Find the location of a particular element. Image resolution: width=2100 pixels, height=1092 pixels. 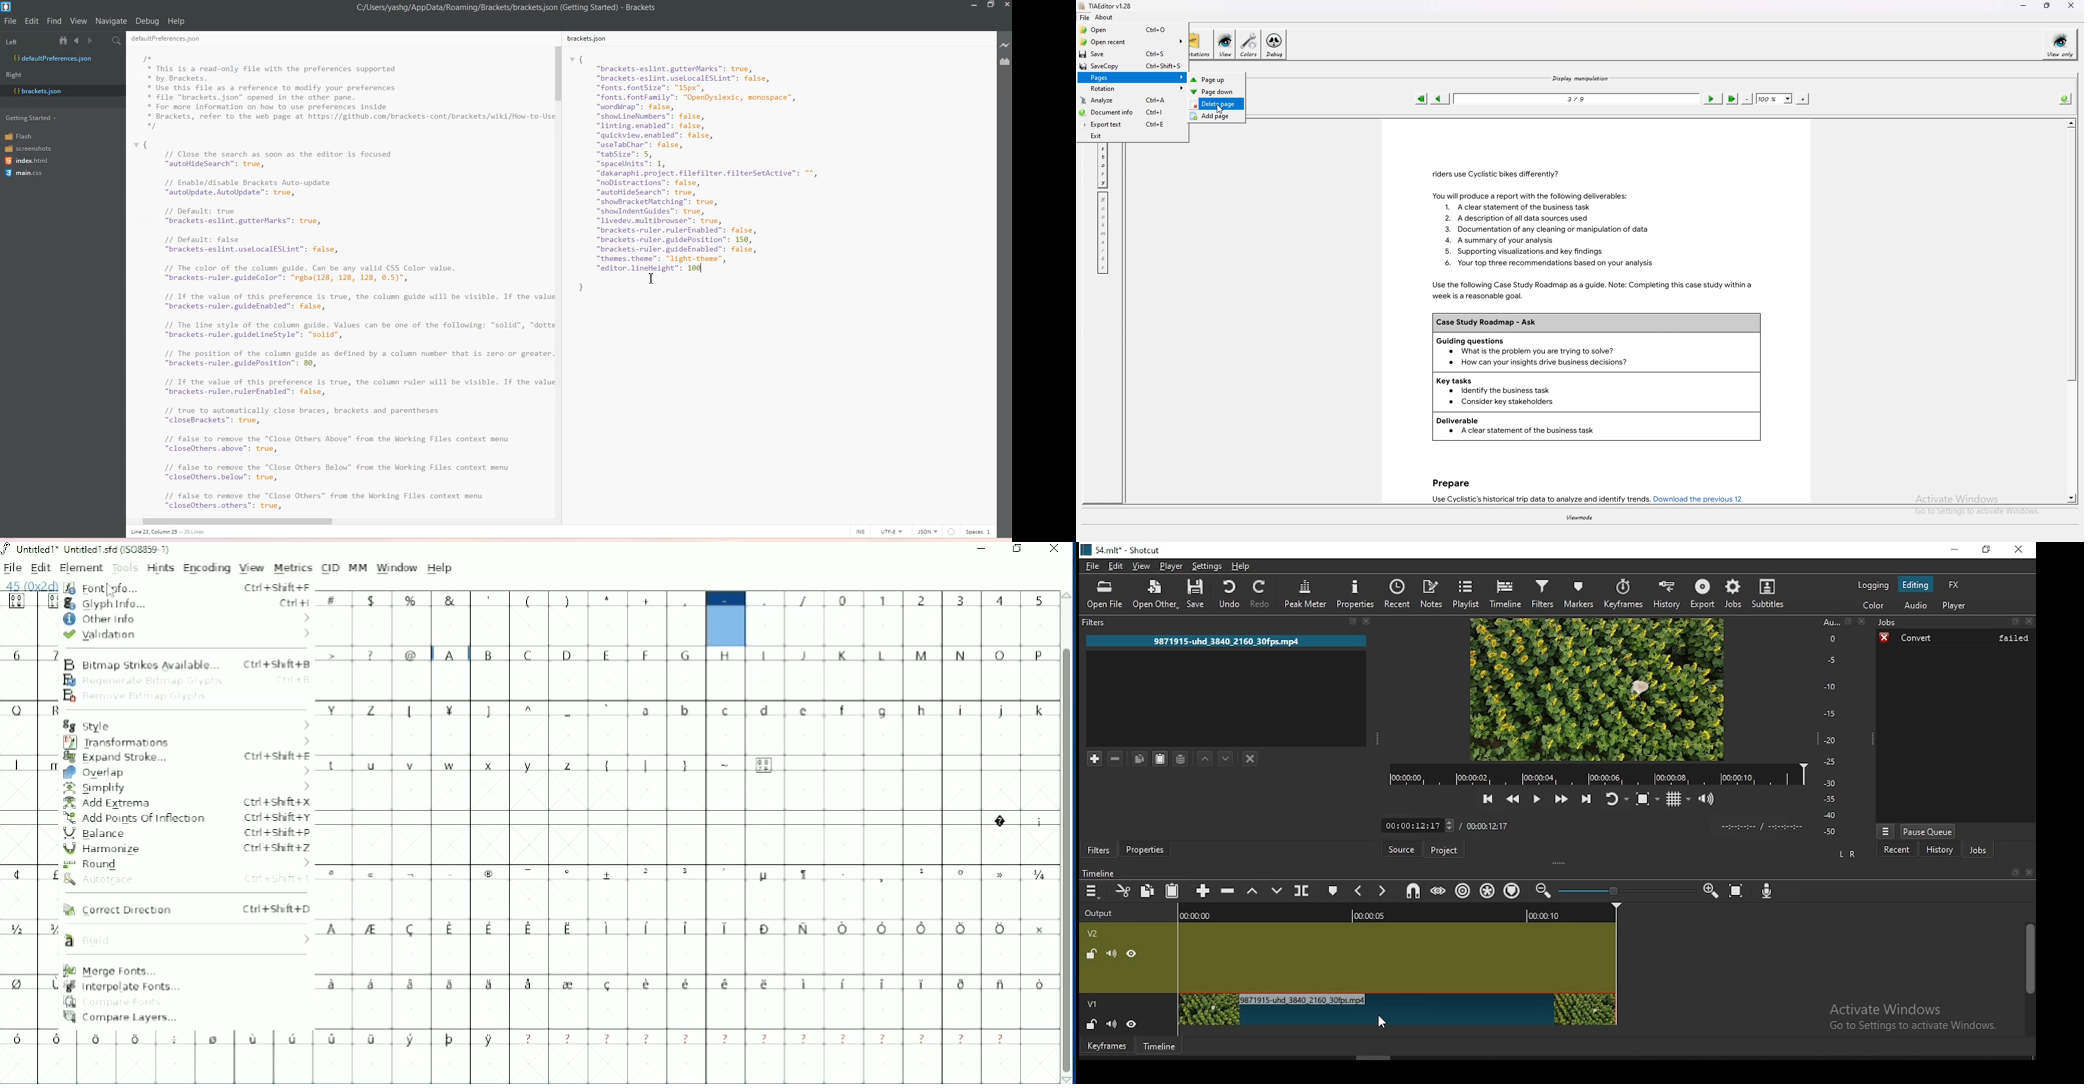

settings is located at coordinates (1207, 567).